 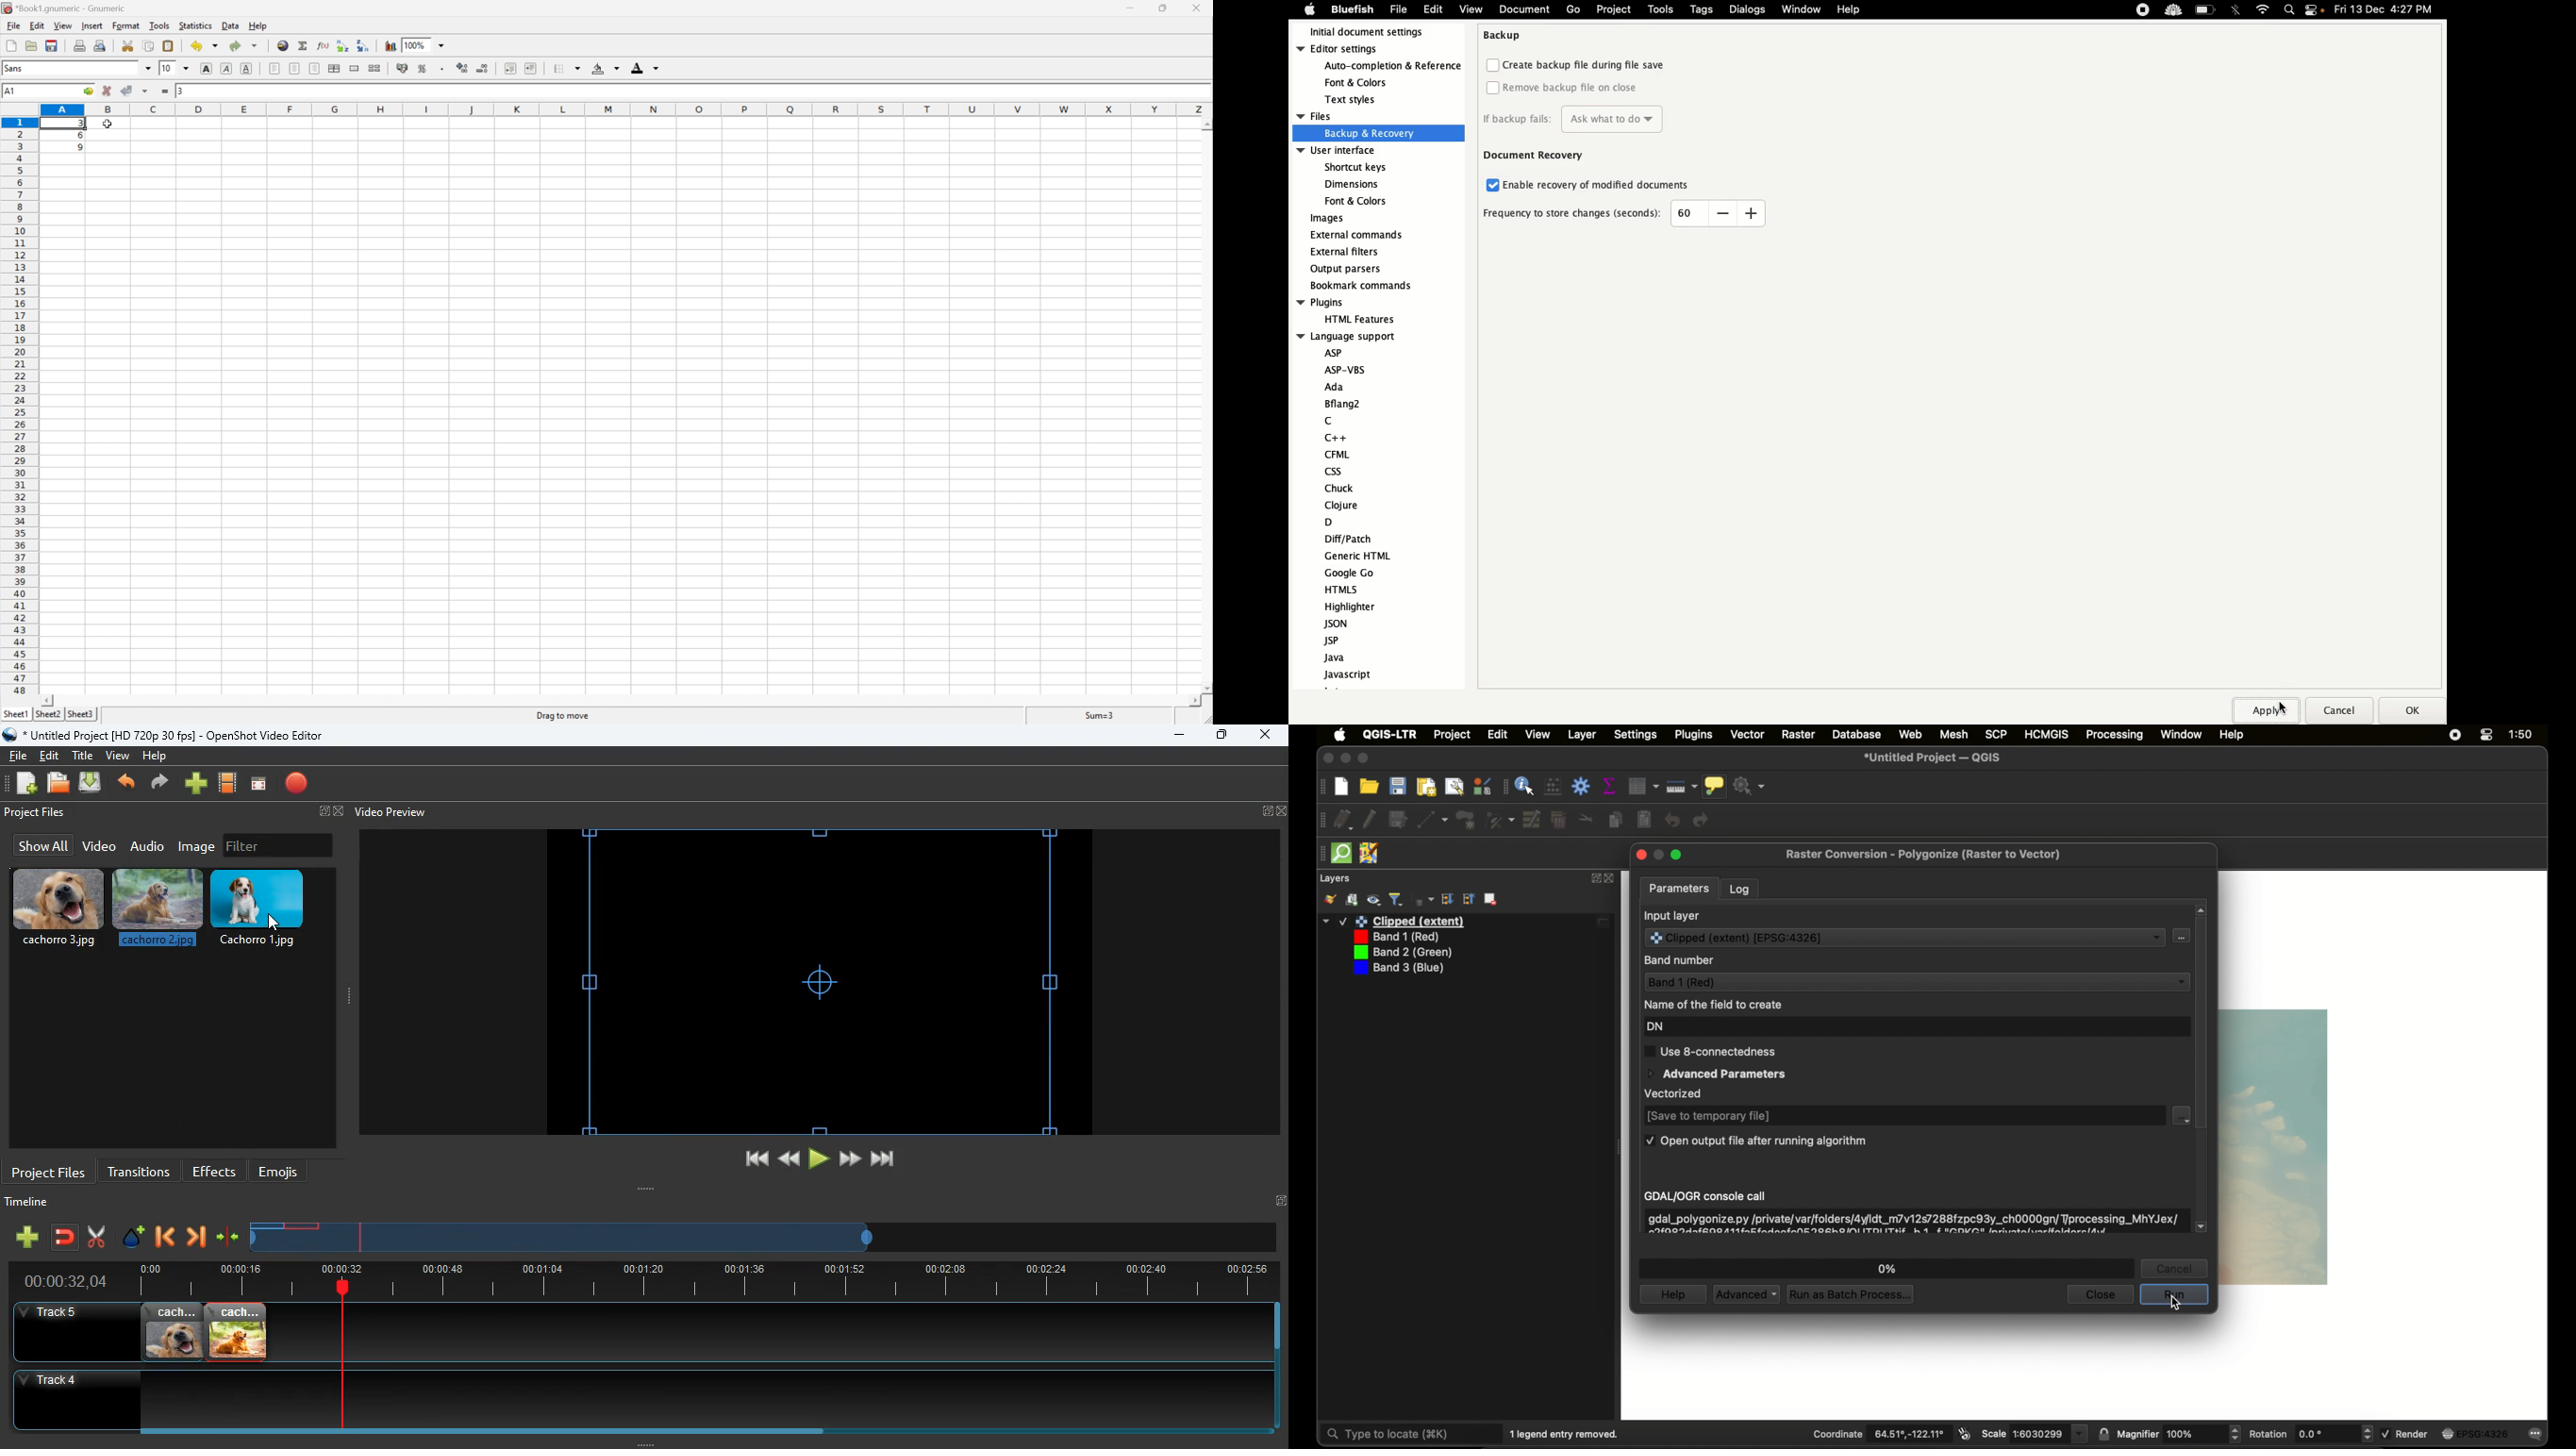 What do you see at coordinates (746, 1332) in the screenshot?
I see `track` at bounding box center [746, 1332].